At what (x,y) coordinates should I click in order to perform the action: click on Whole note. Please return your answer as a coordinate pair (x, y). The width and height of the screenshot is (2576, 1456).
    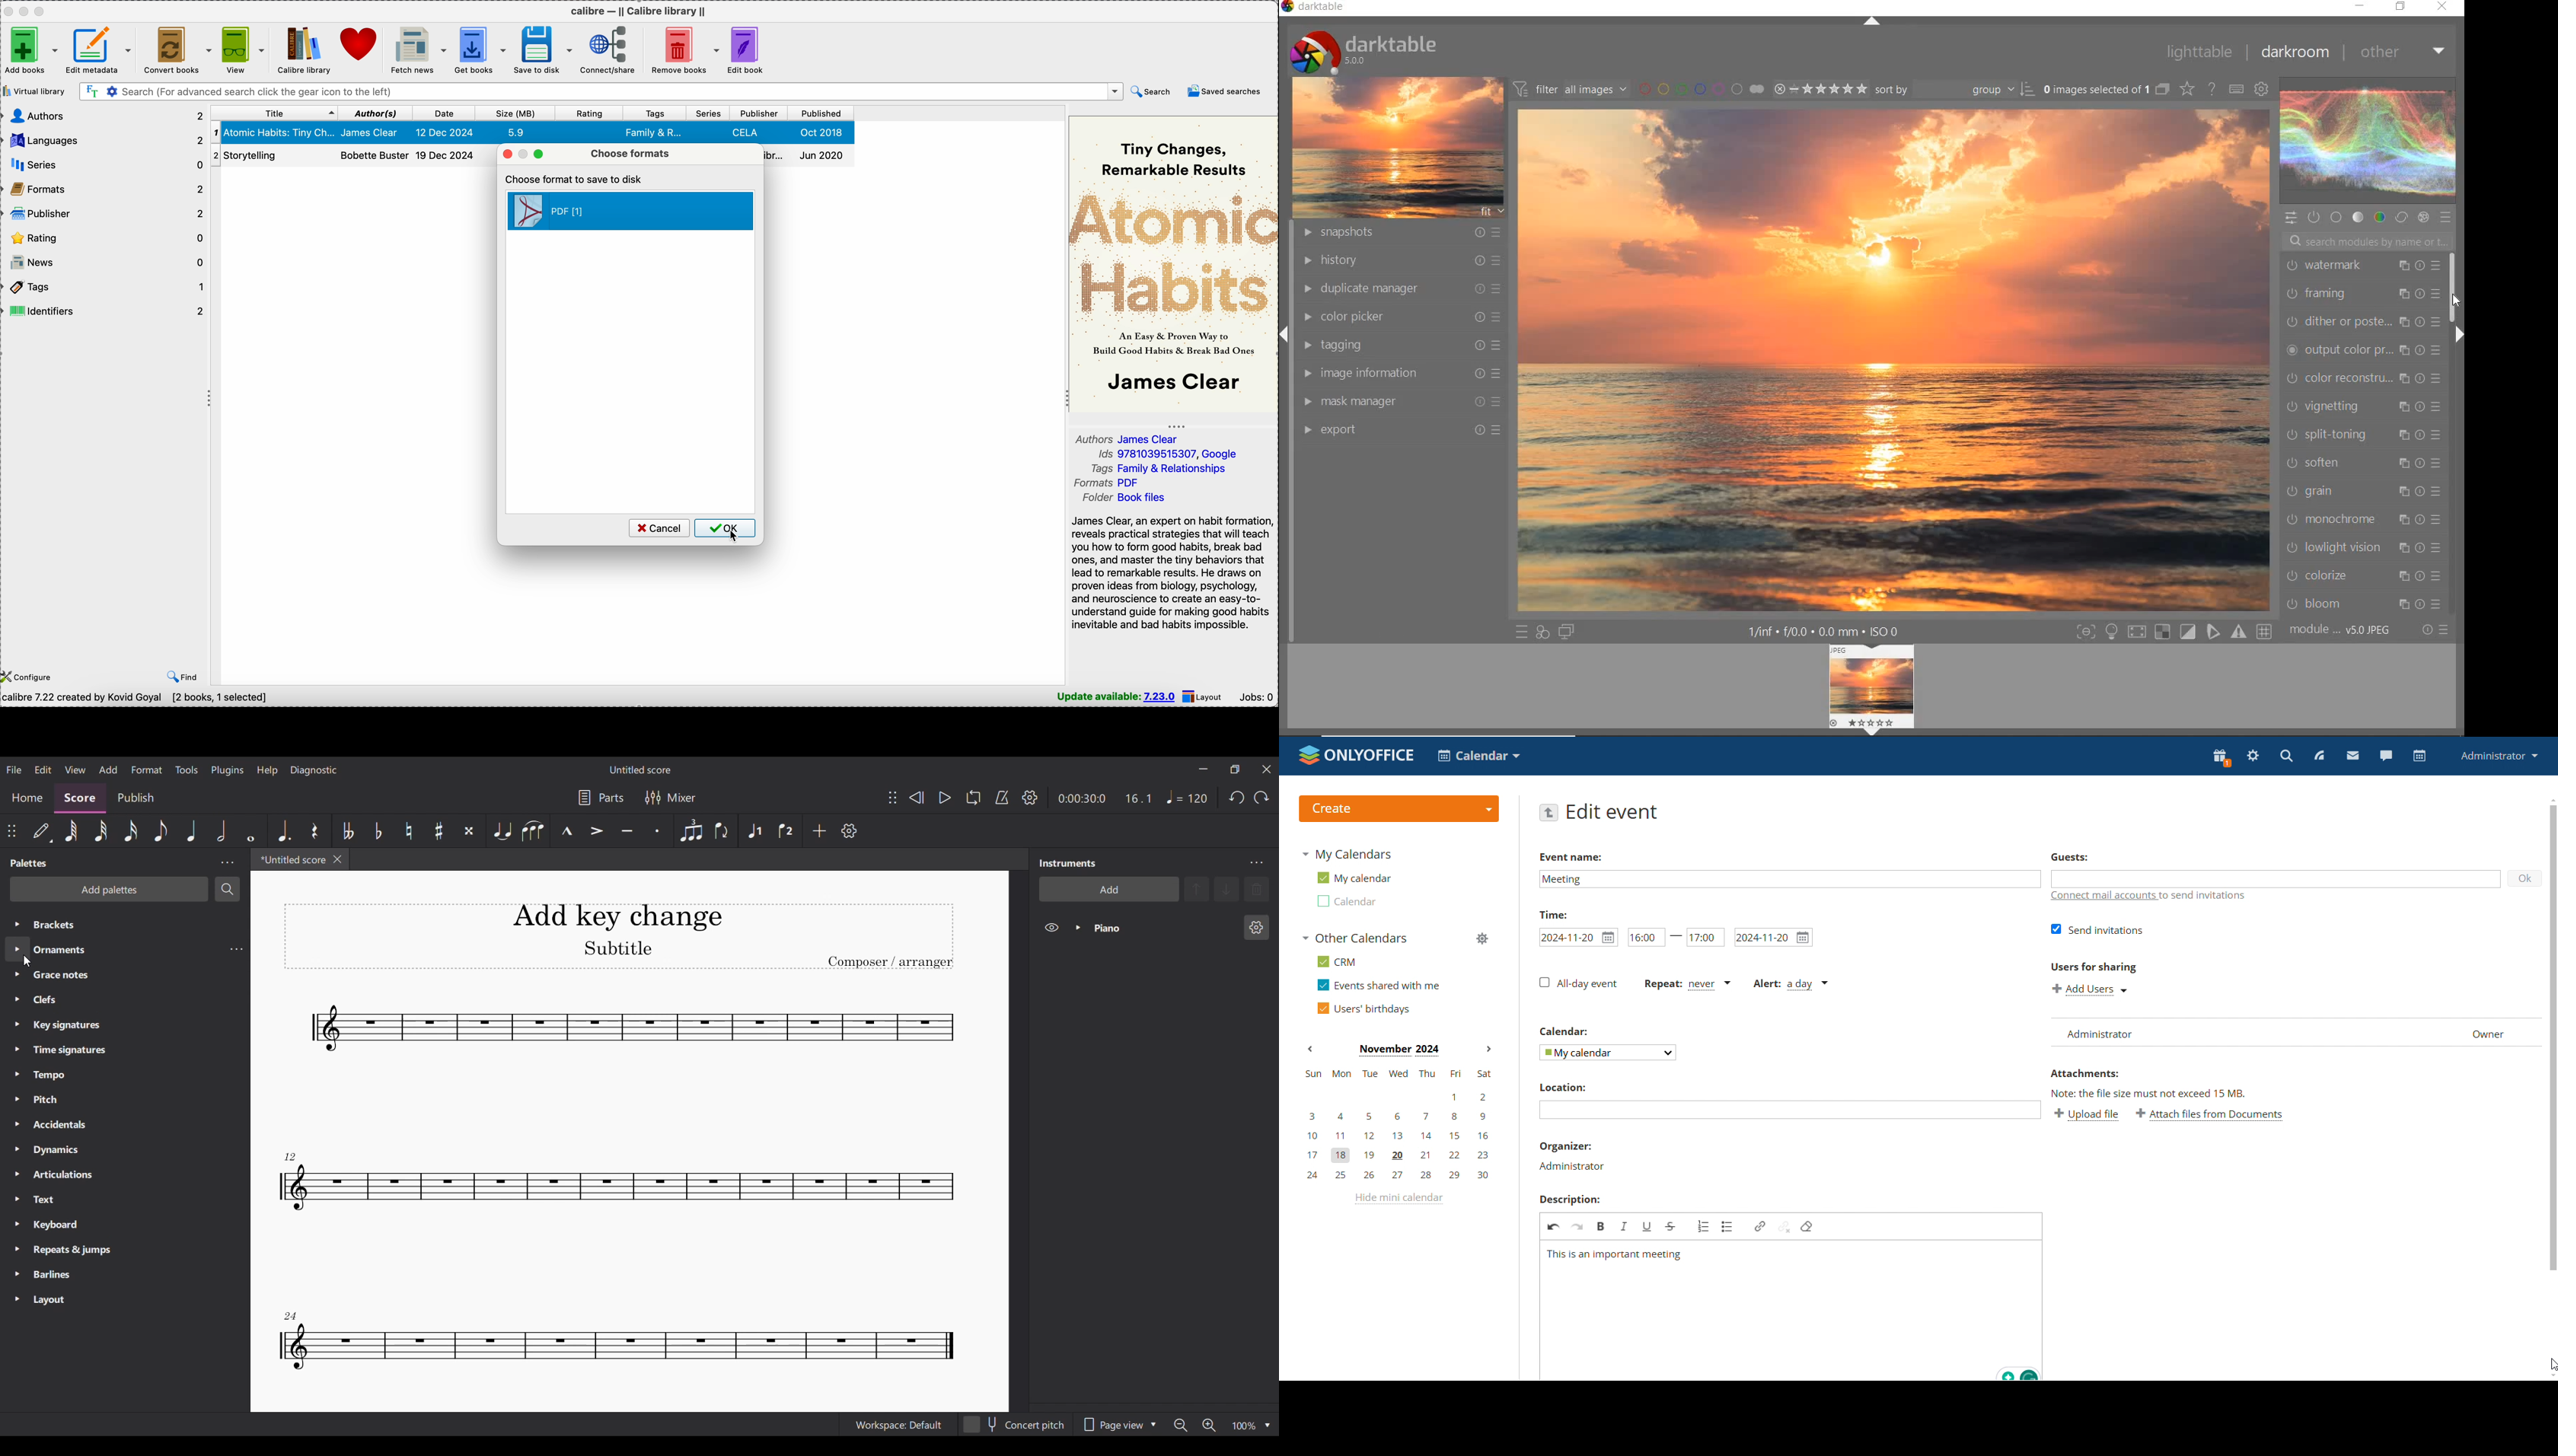
    Looking at the image, I should click on (251, 830).